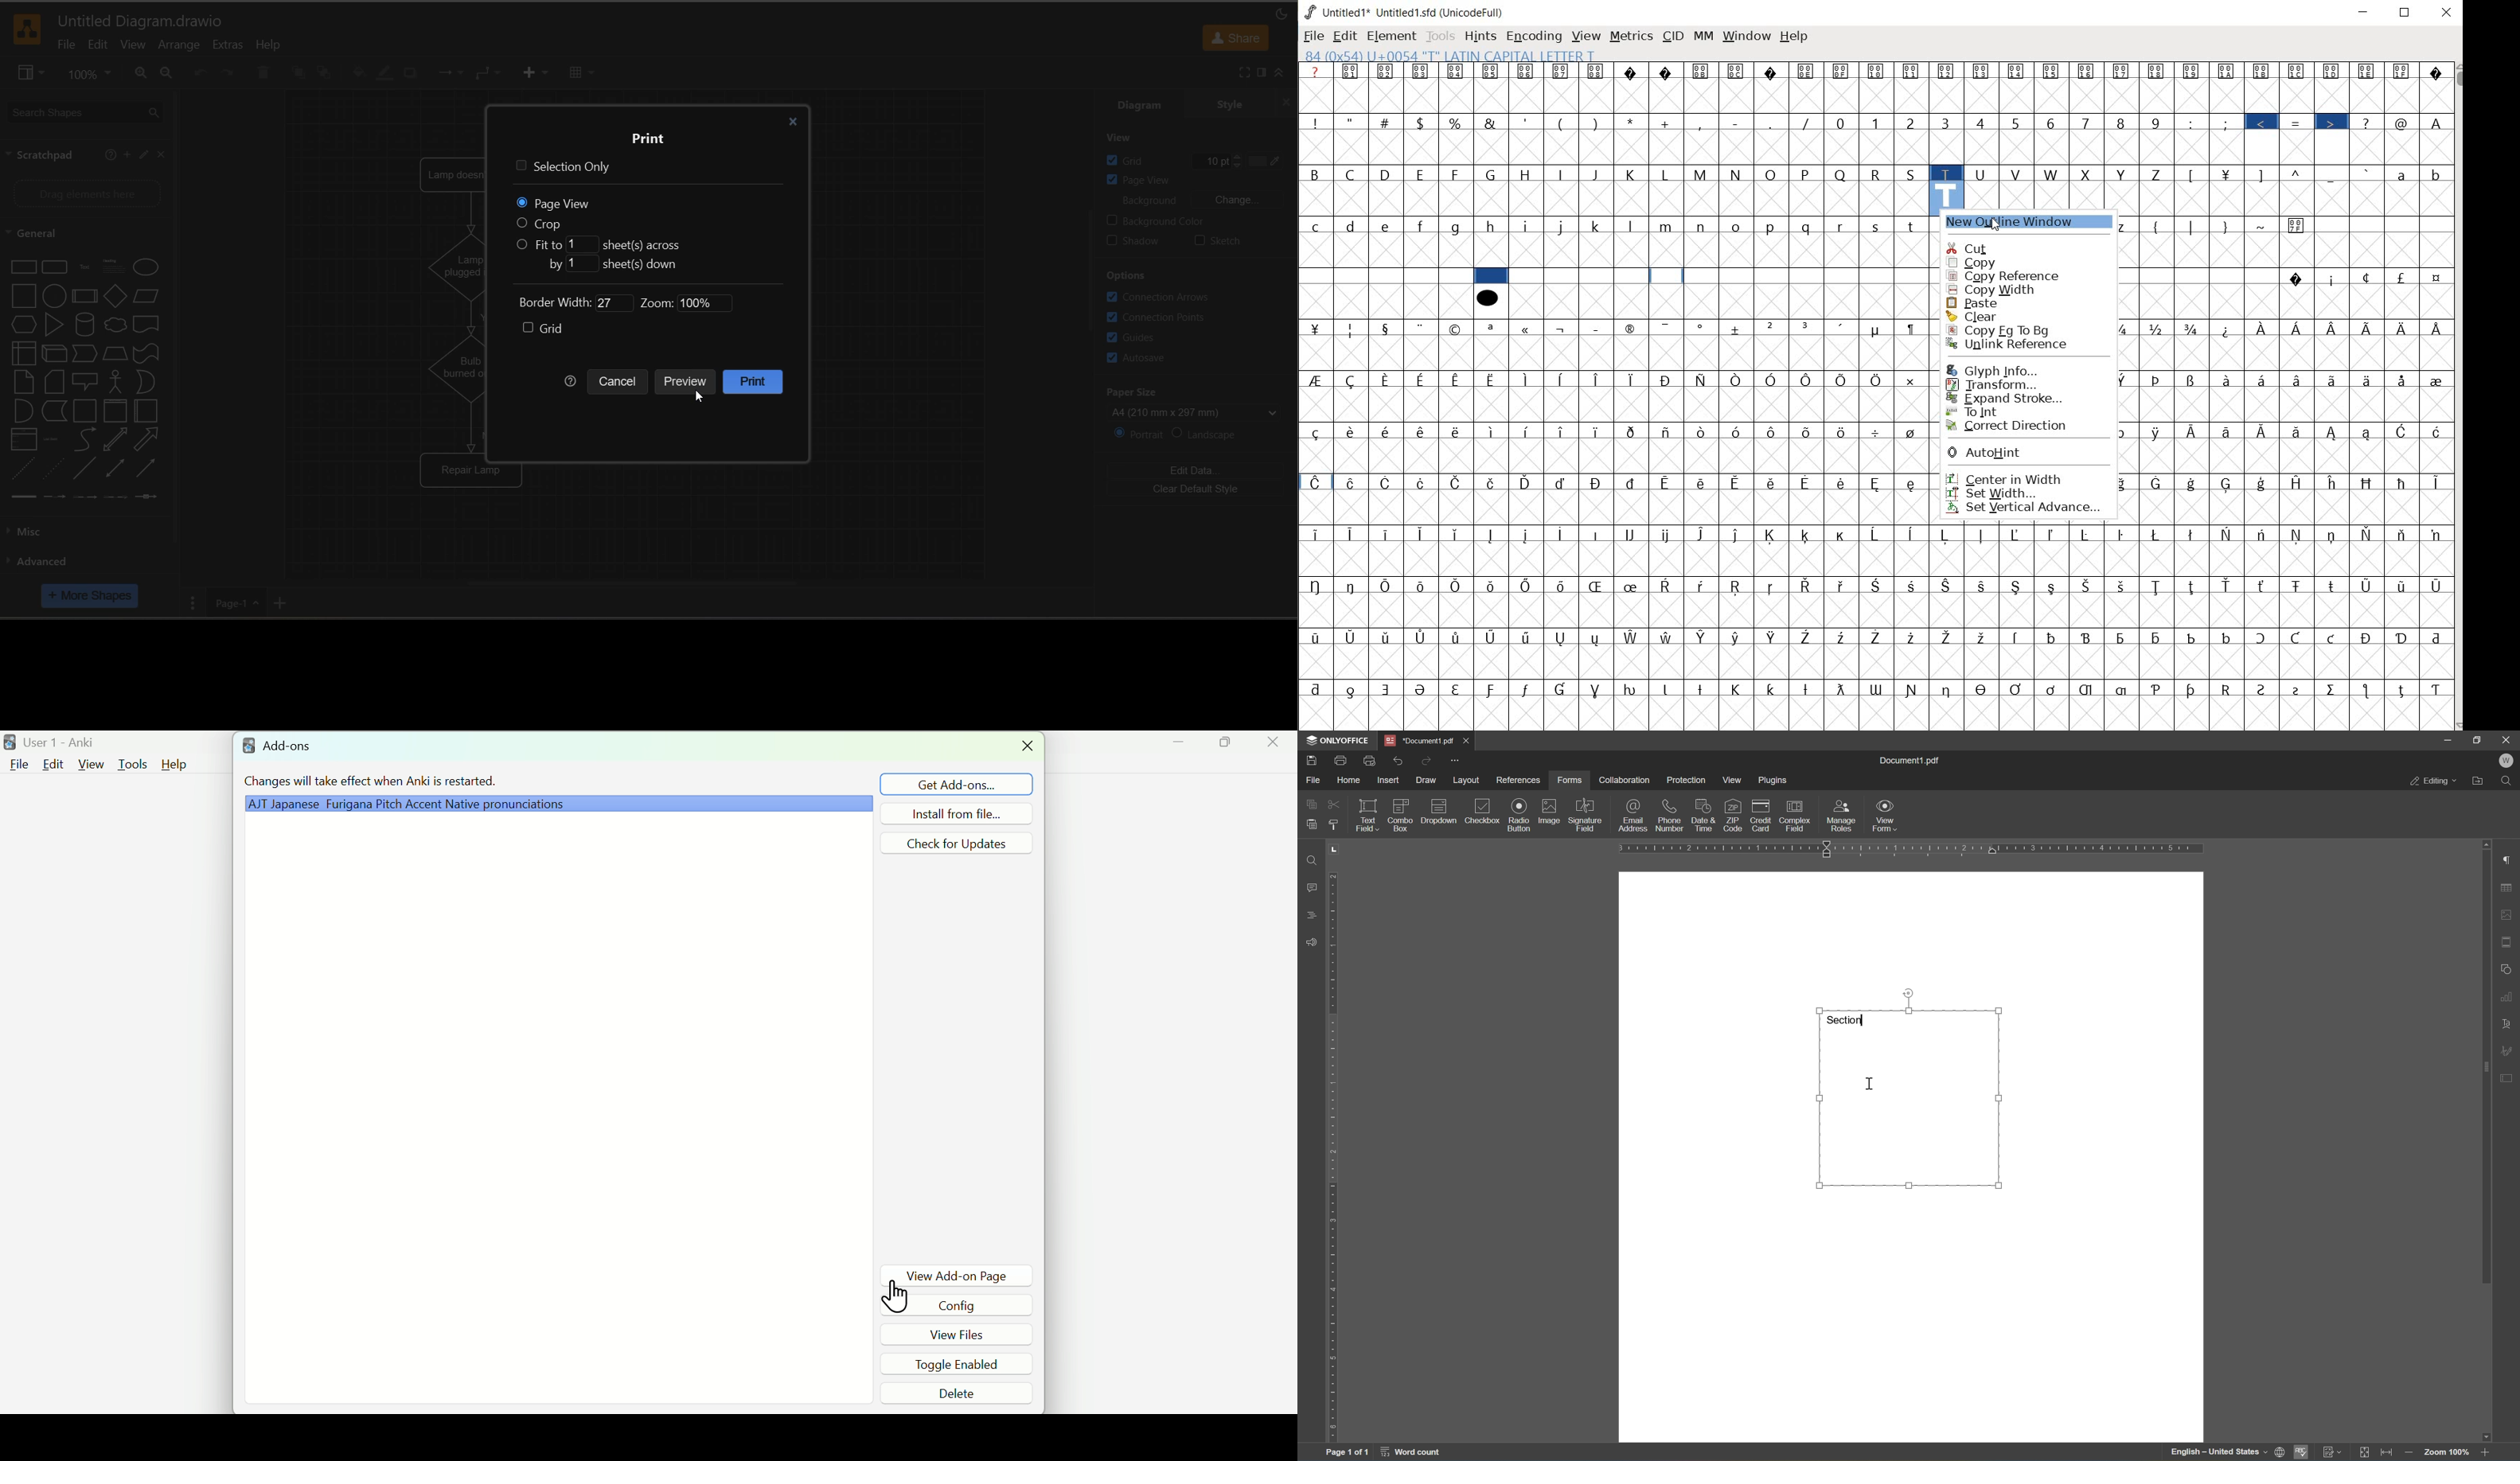  I want to click on horizontal scroll bar, so click(630, 589).